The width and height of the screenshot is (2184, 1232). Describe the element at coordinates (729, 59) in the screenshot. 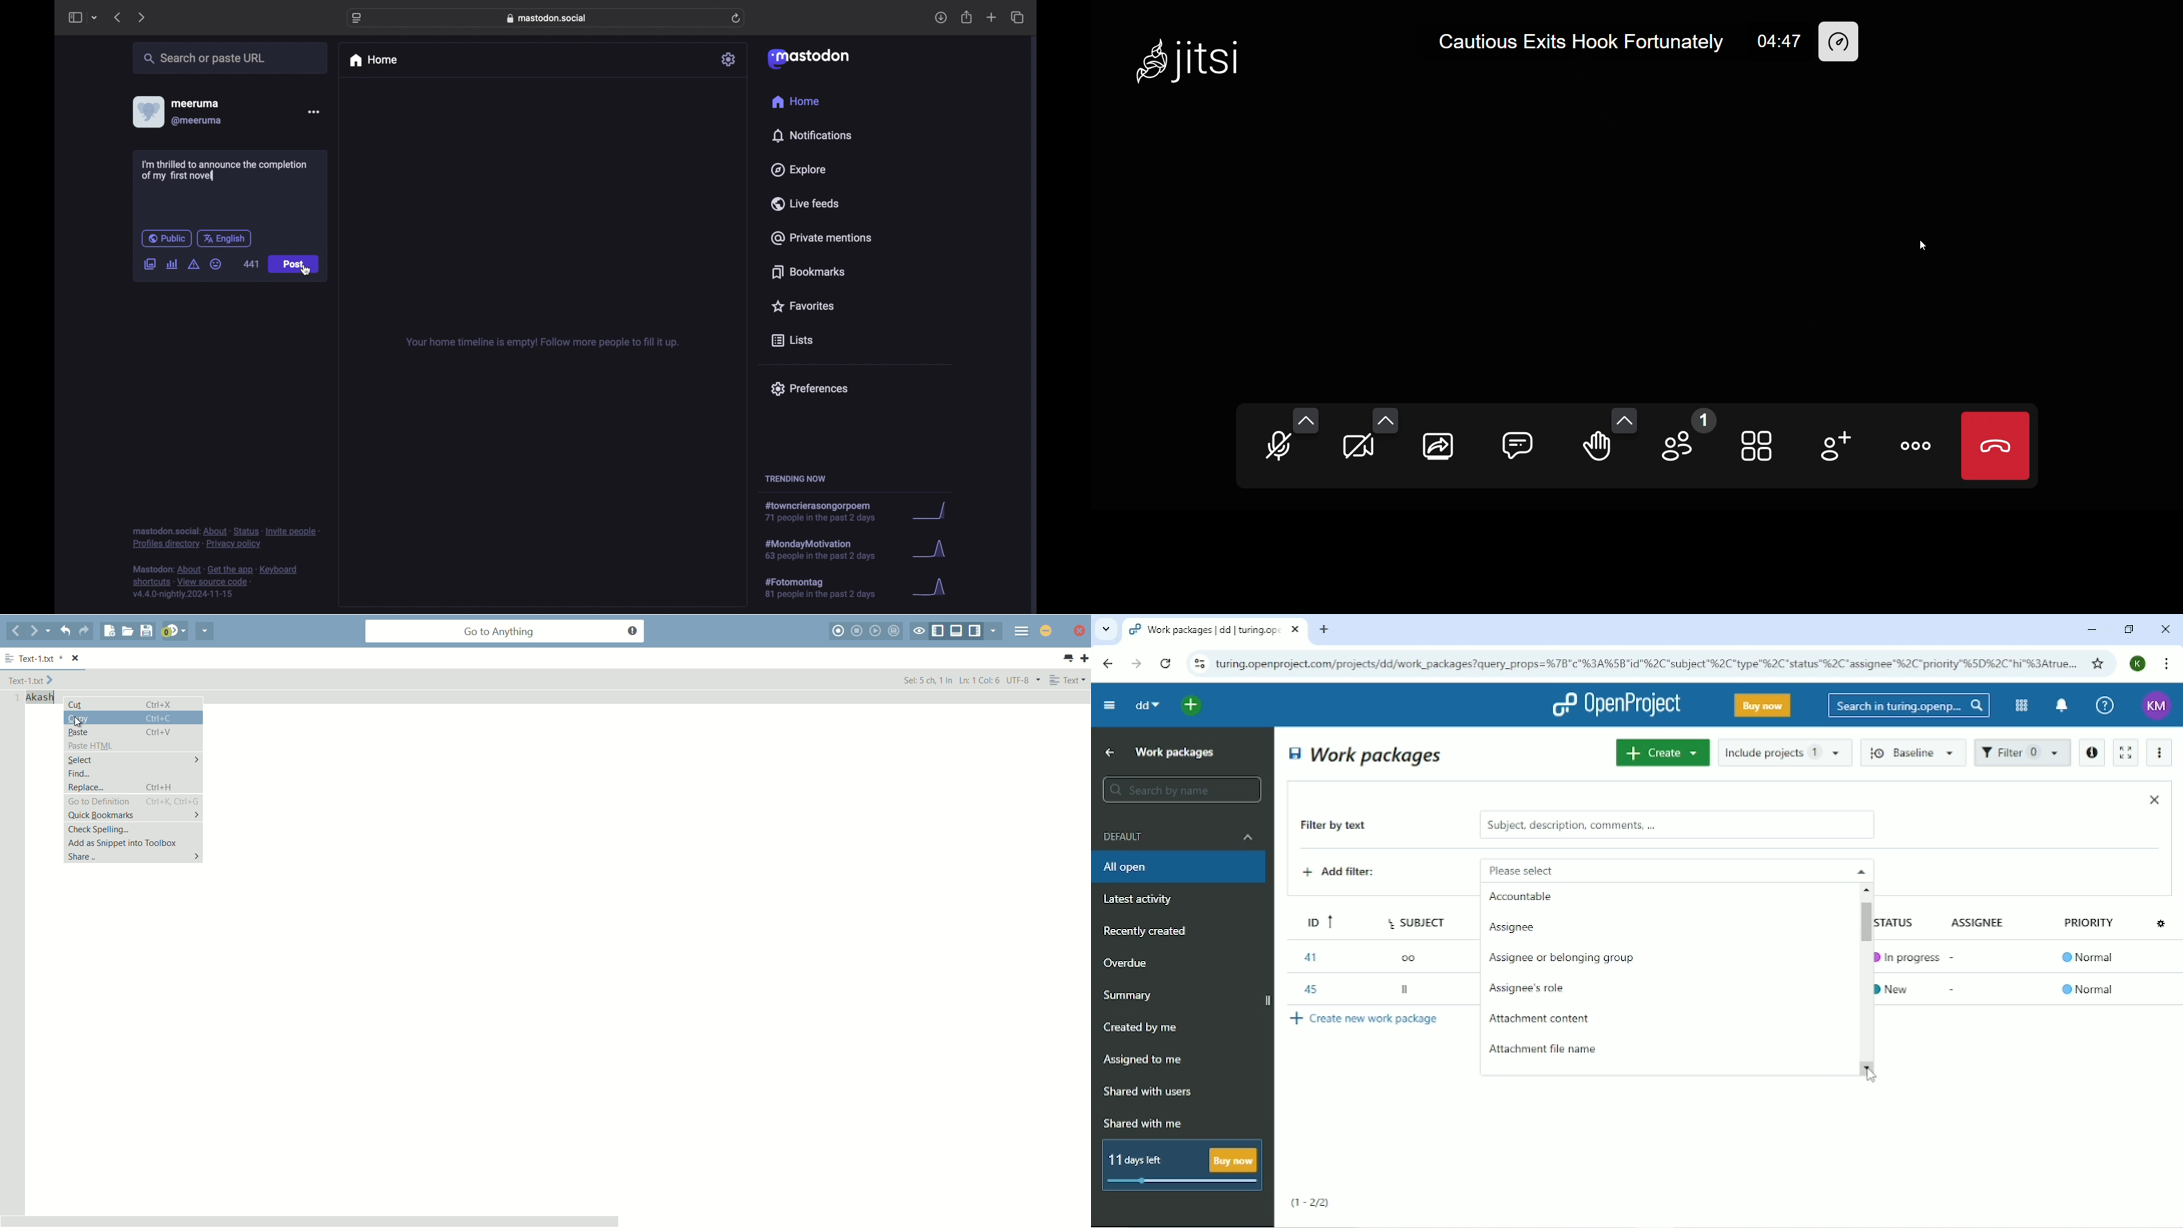

I see `settings` at that location.